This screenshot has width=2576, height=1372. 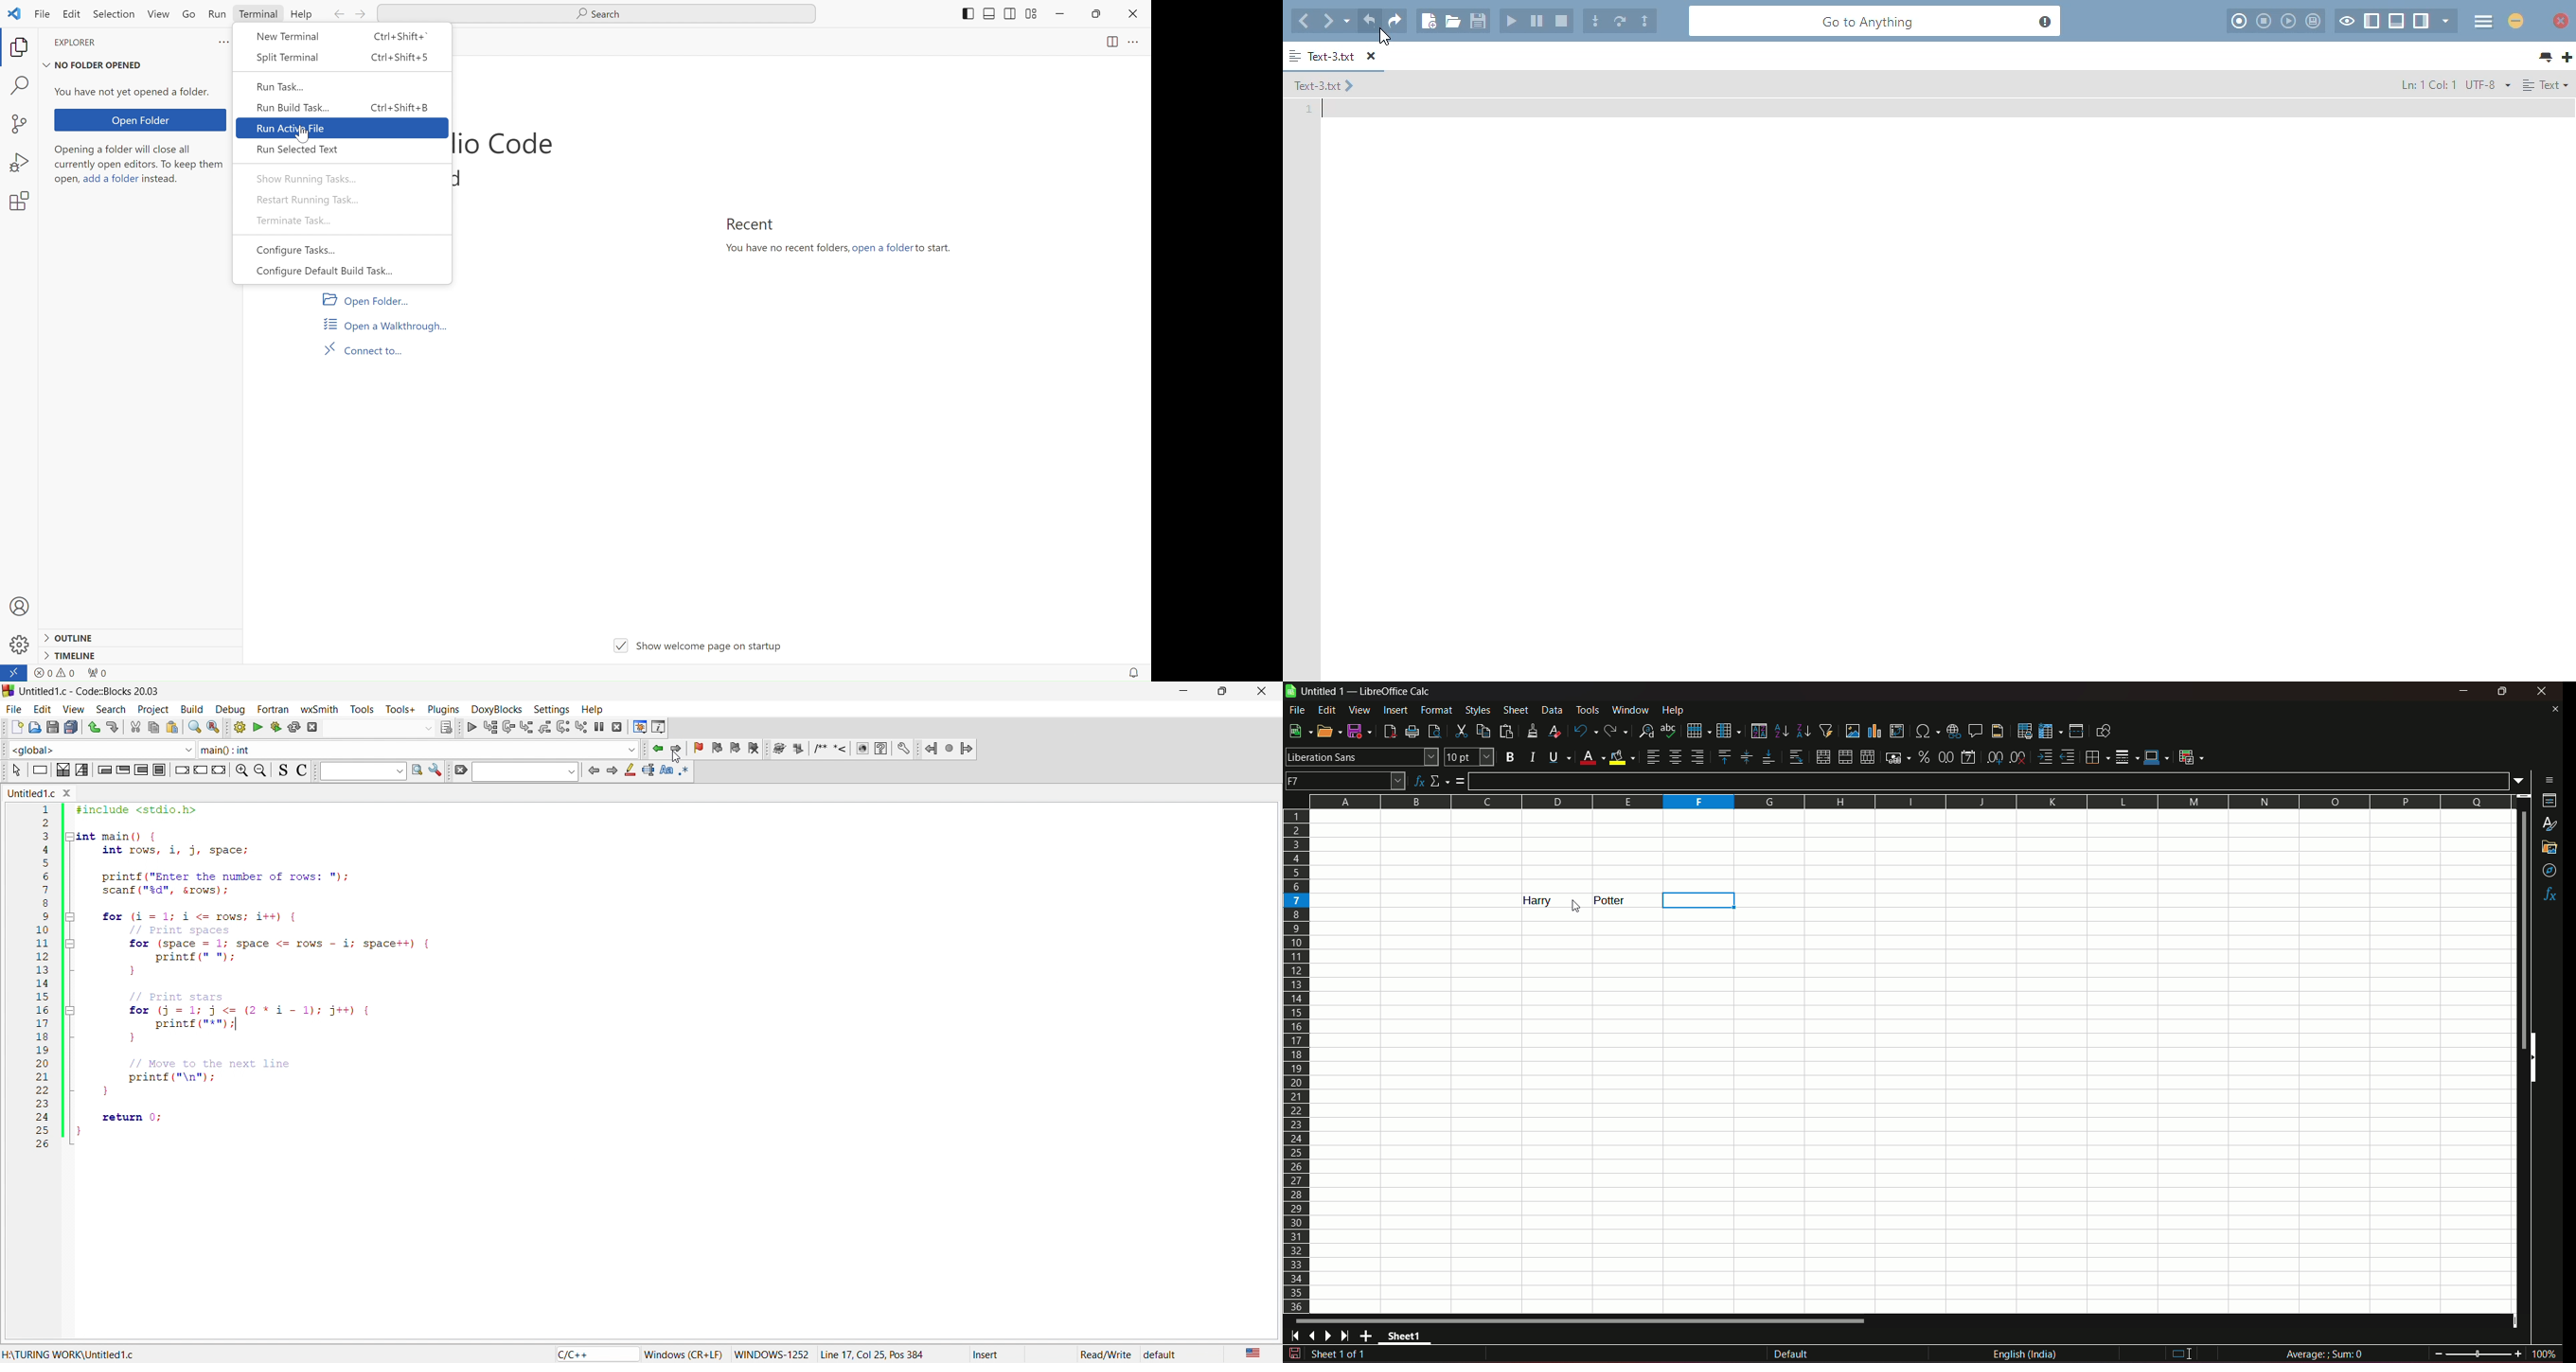 What do you see at coordinates (305, 137) in the screenshot?
I see `mouse pointer` at bounding box center [305, 137].